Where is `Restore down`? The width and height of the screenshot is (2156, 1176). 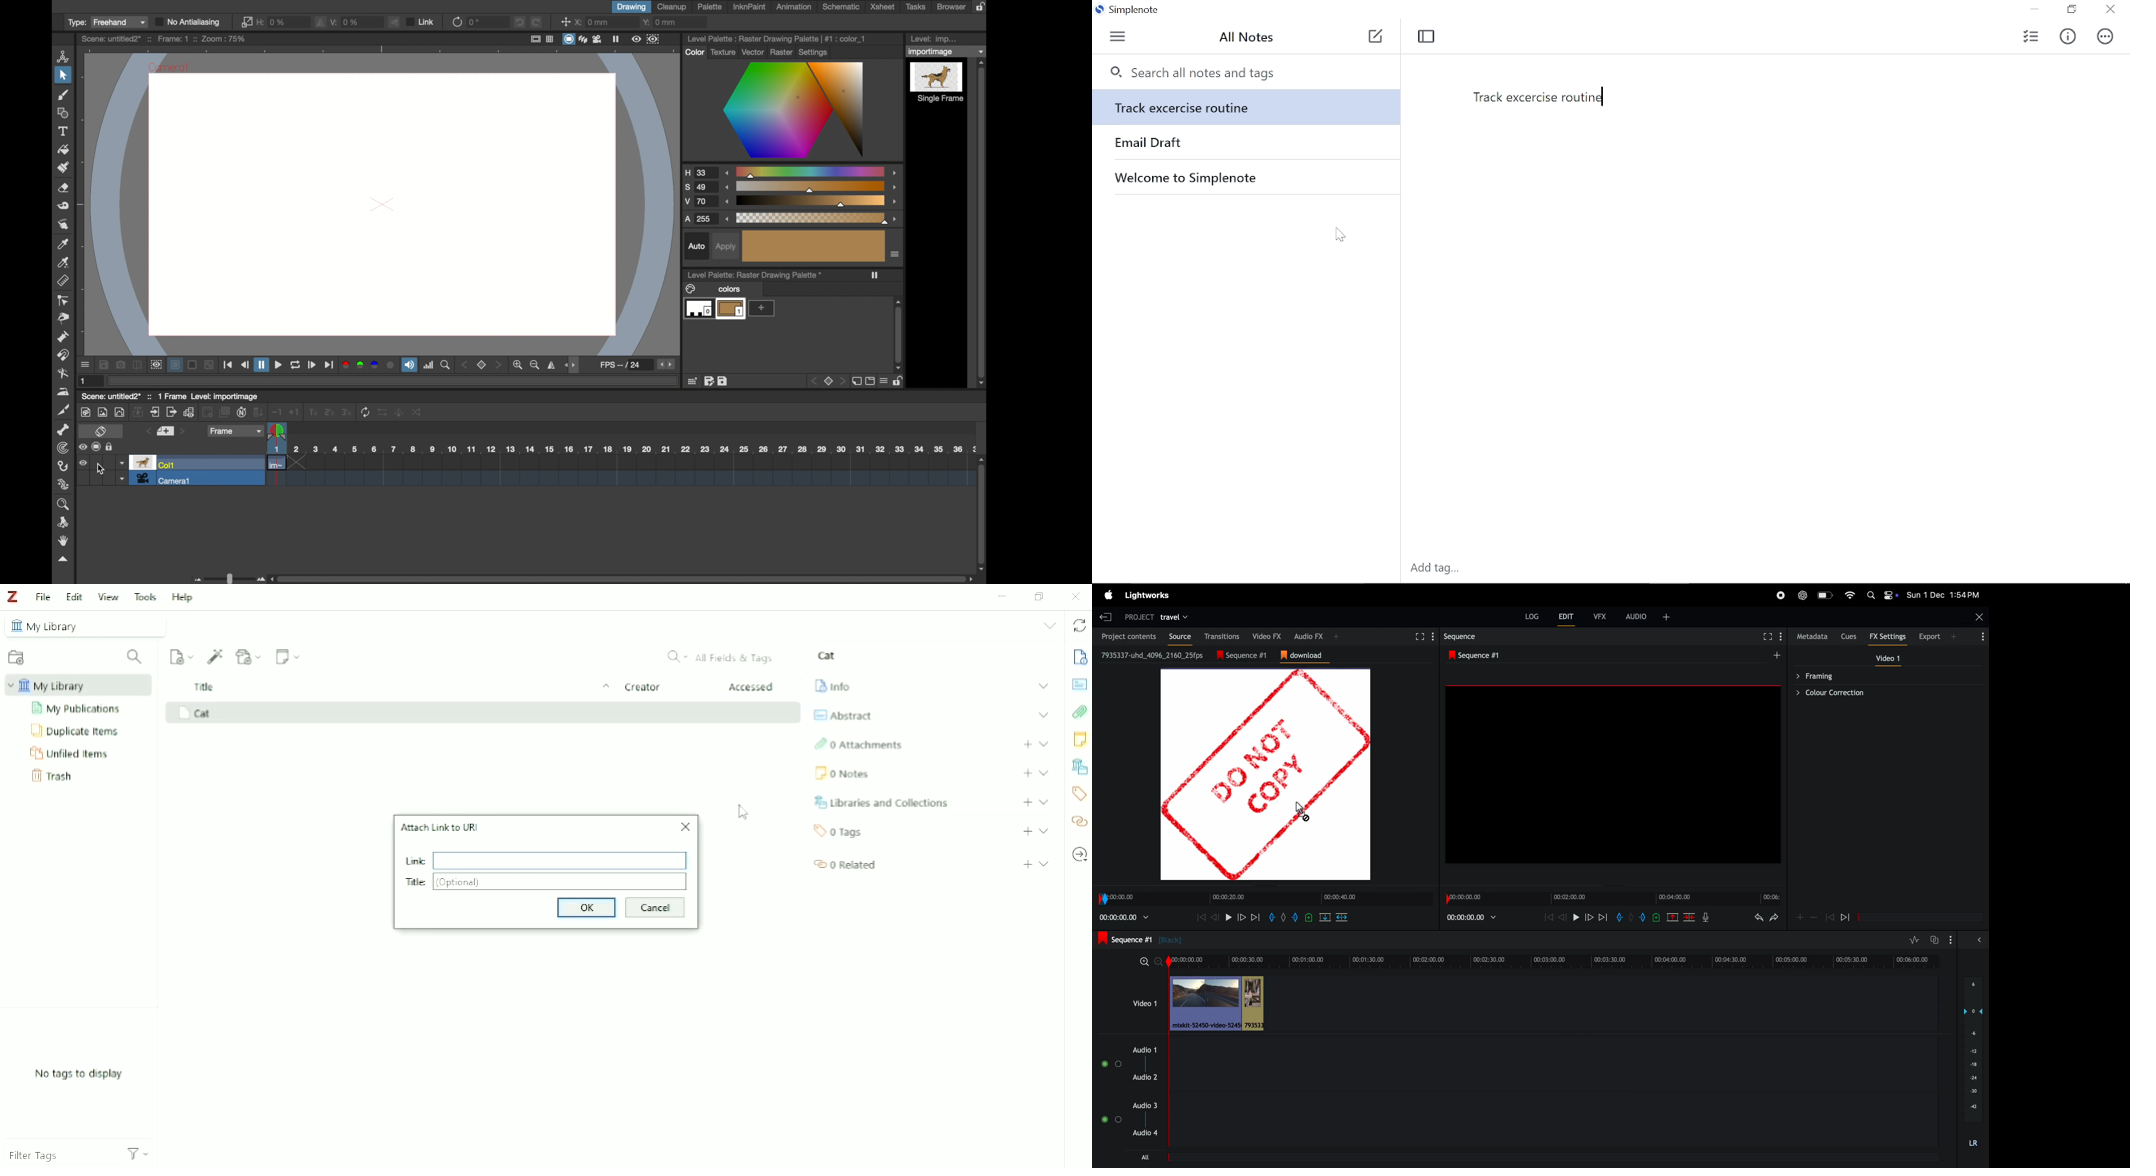
Restore down is located at coordinates (2072, 9).